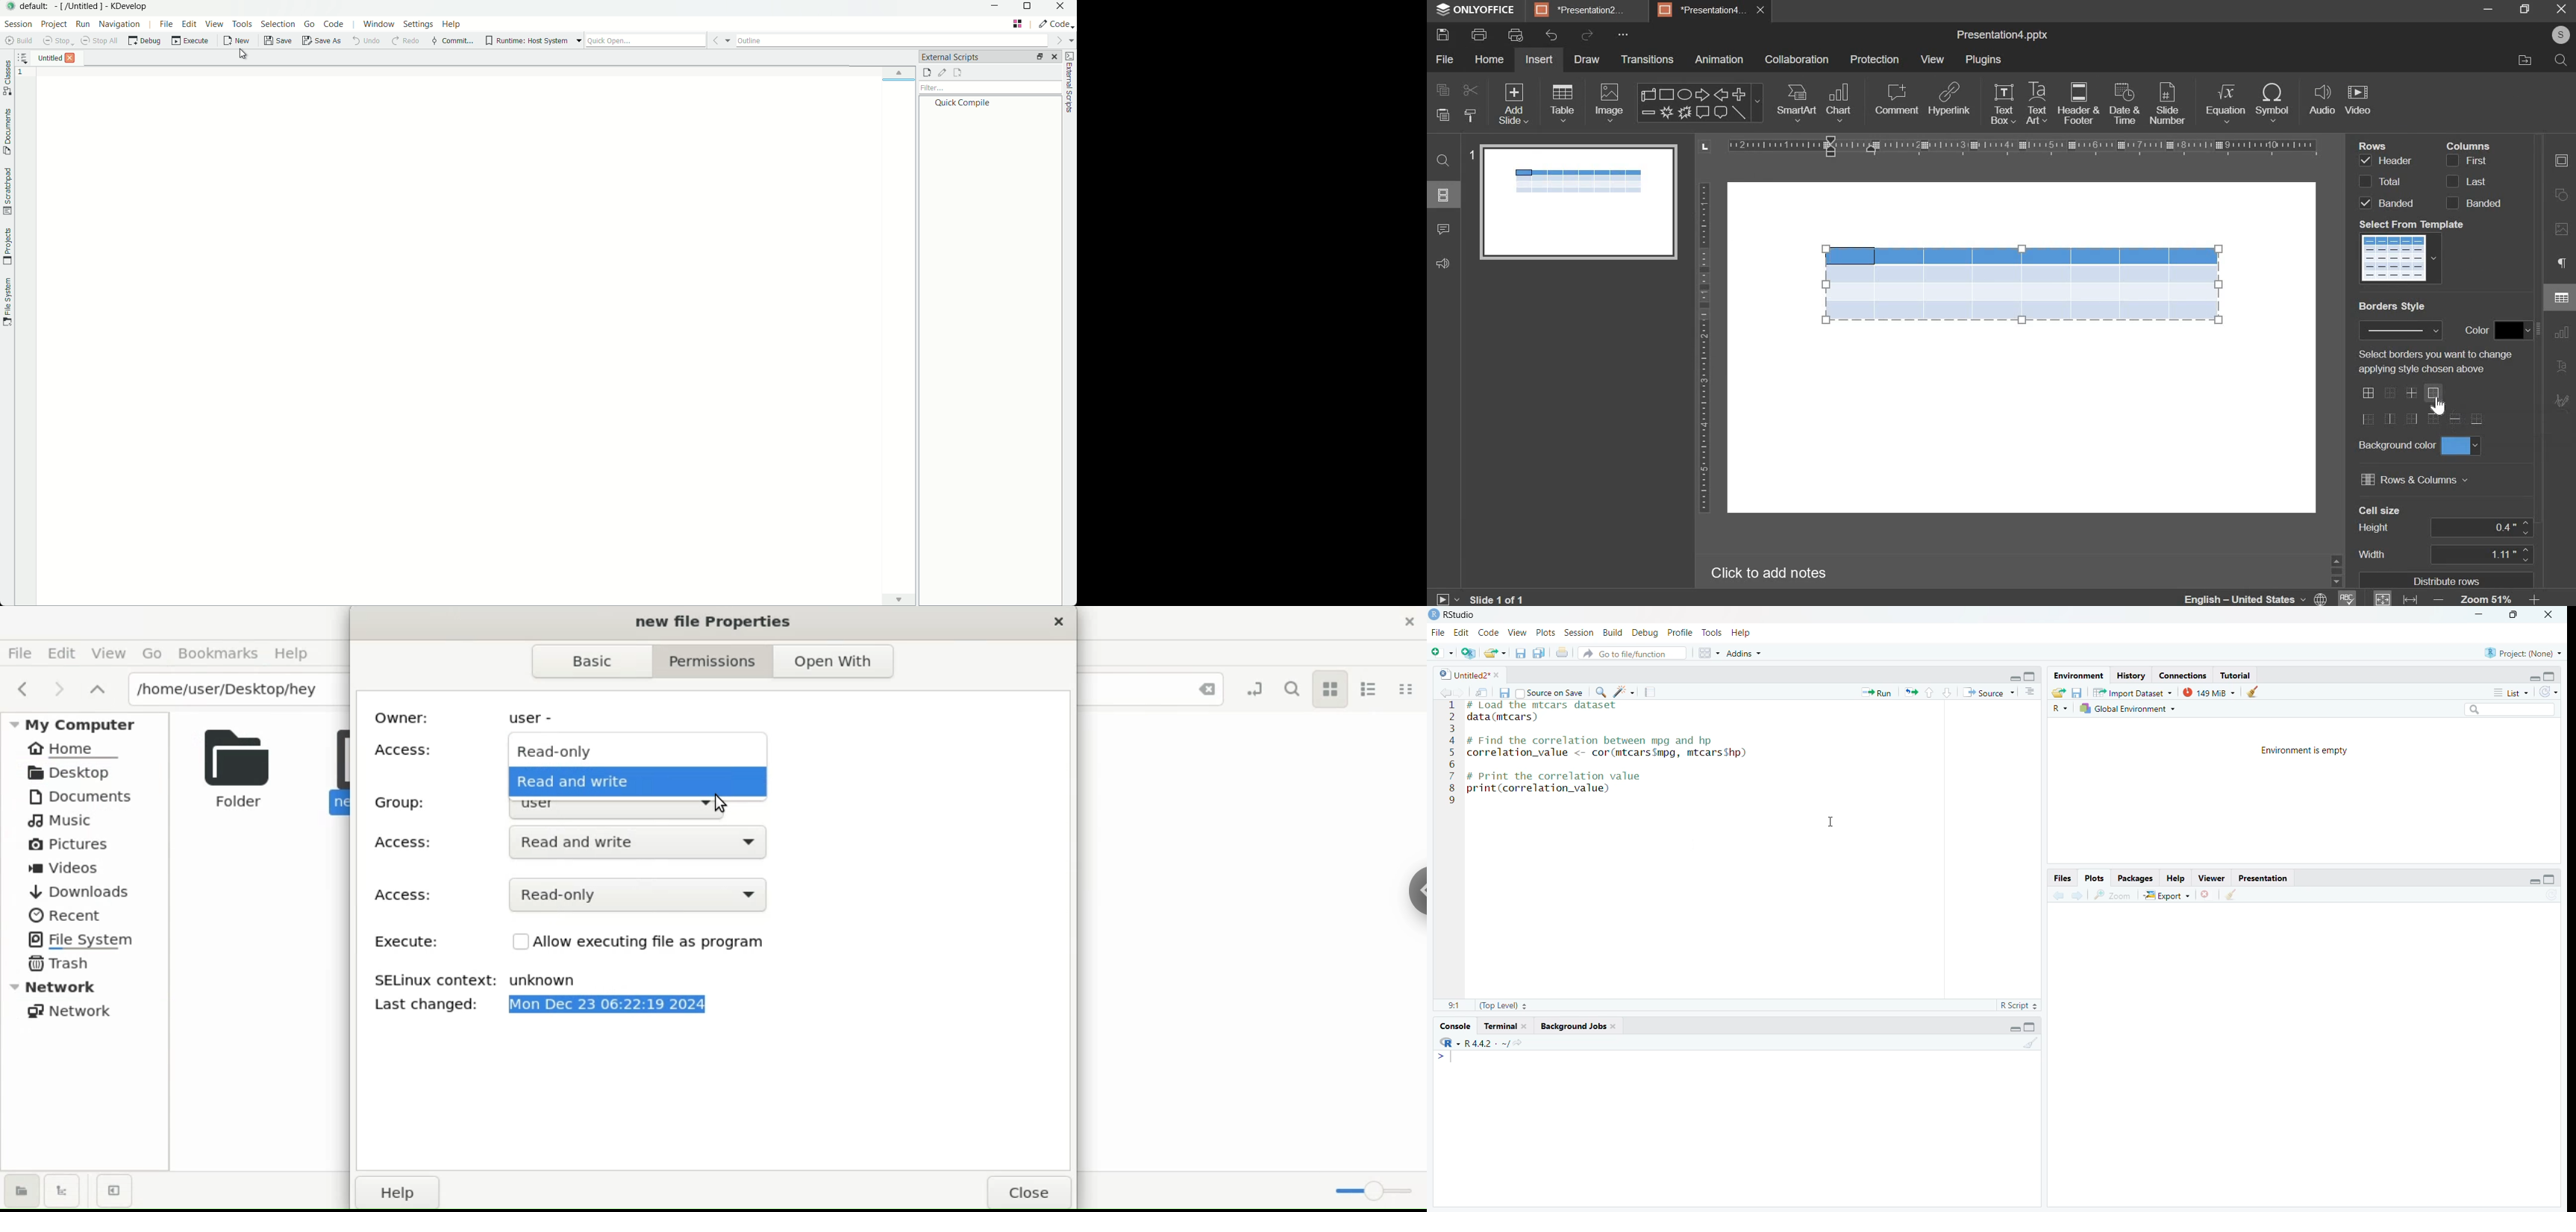 Image resolution: width=2576 pixels, height=1232 pixels. I want to click on Environment is empty, so click(2312, 751).